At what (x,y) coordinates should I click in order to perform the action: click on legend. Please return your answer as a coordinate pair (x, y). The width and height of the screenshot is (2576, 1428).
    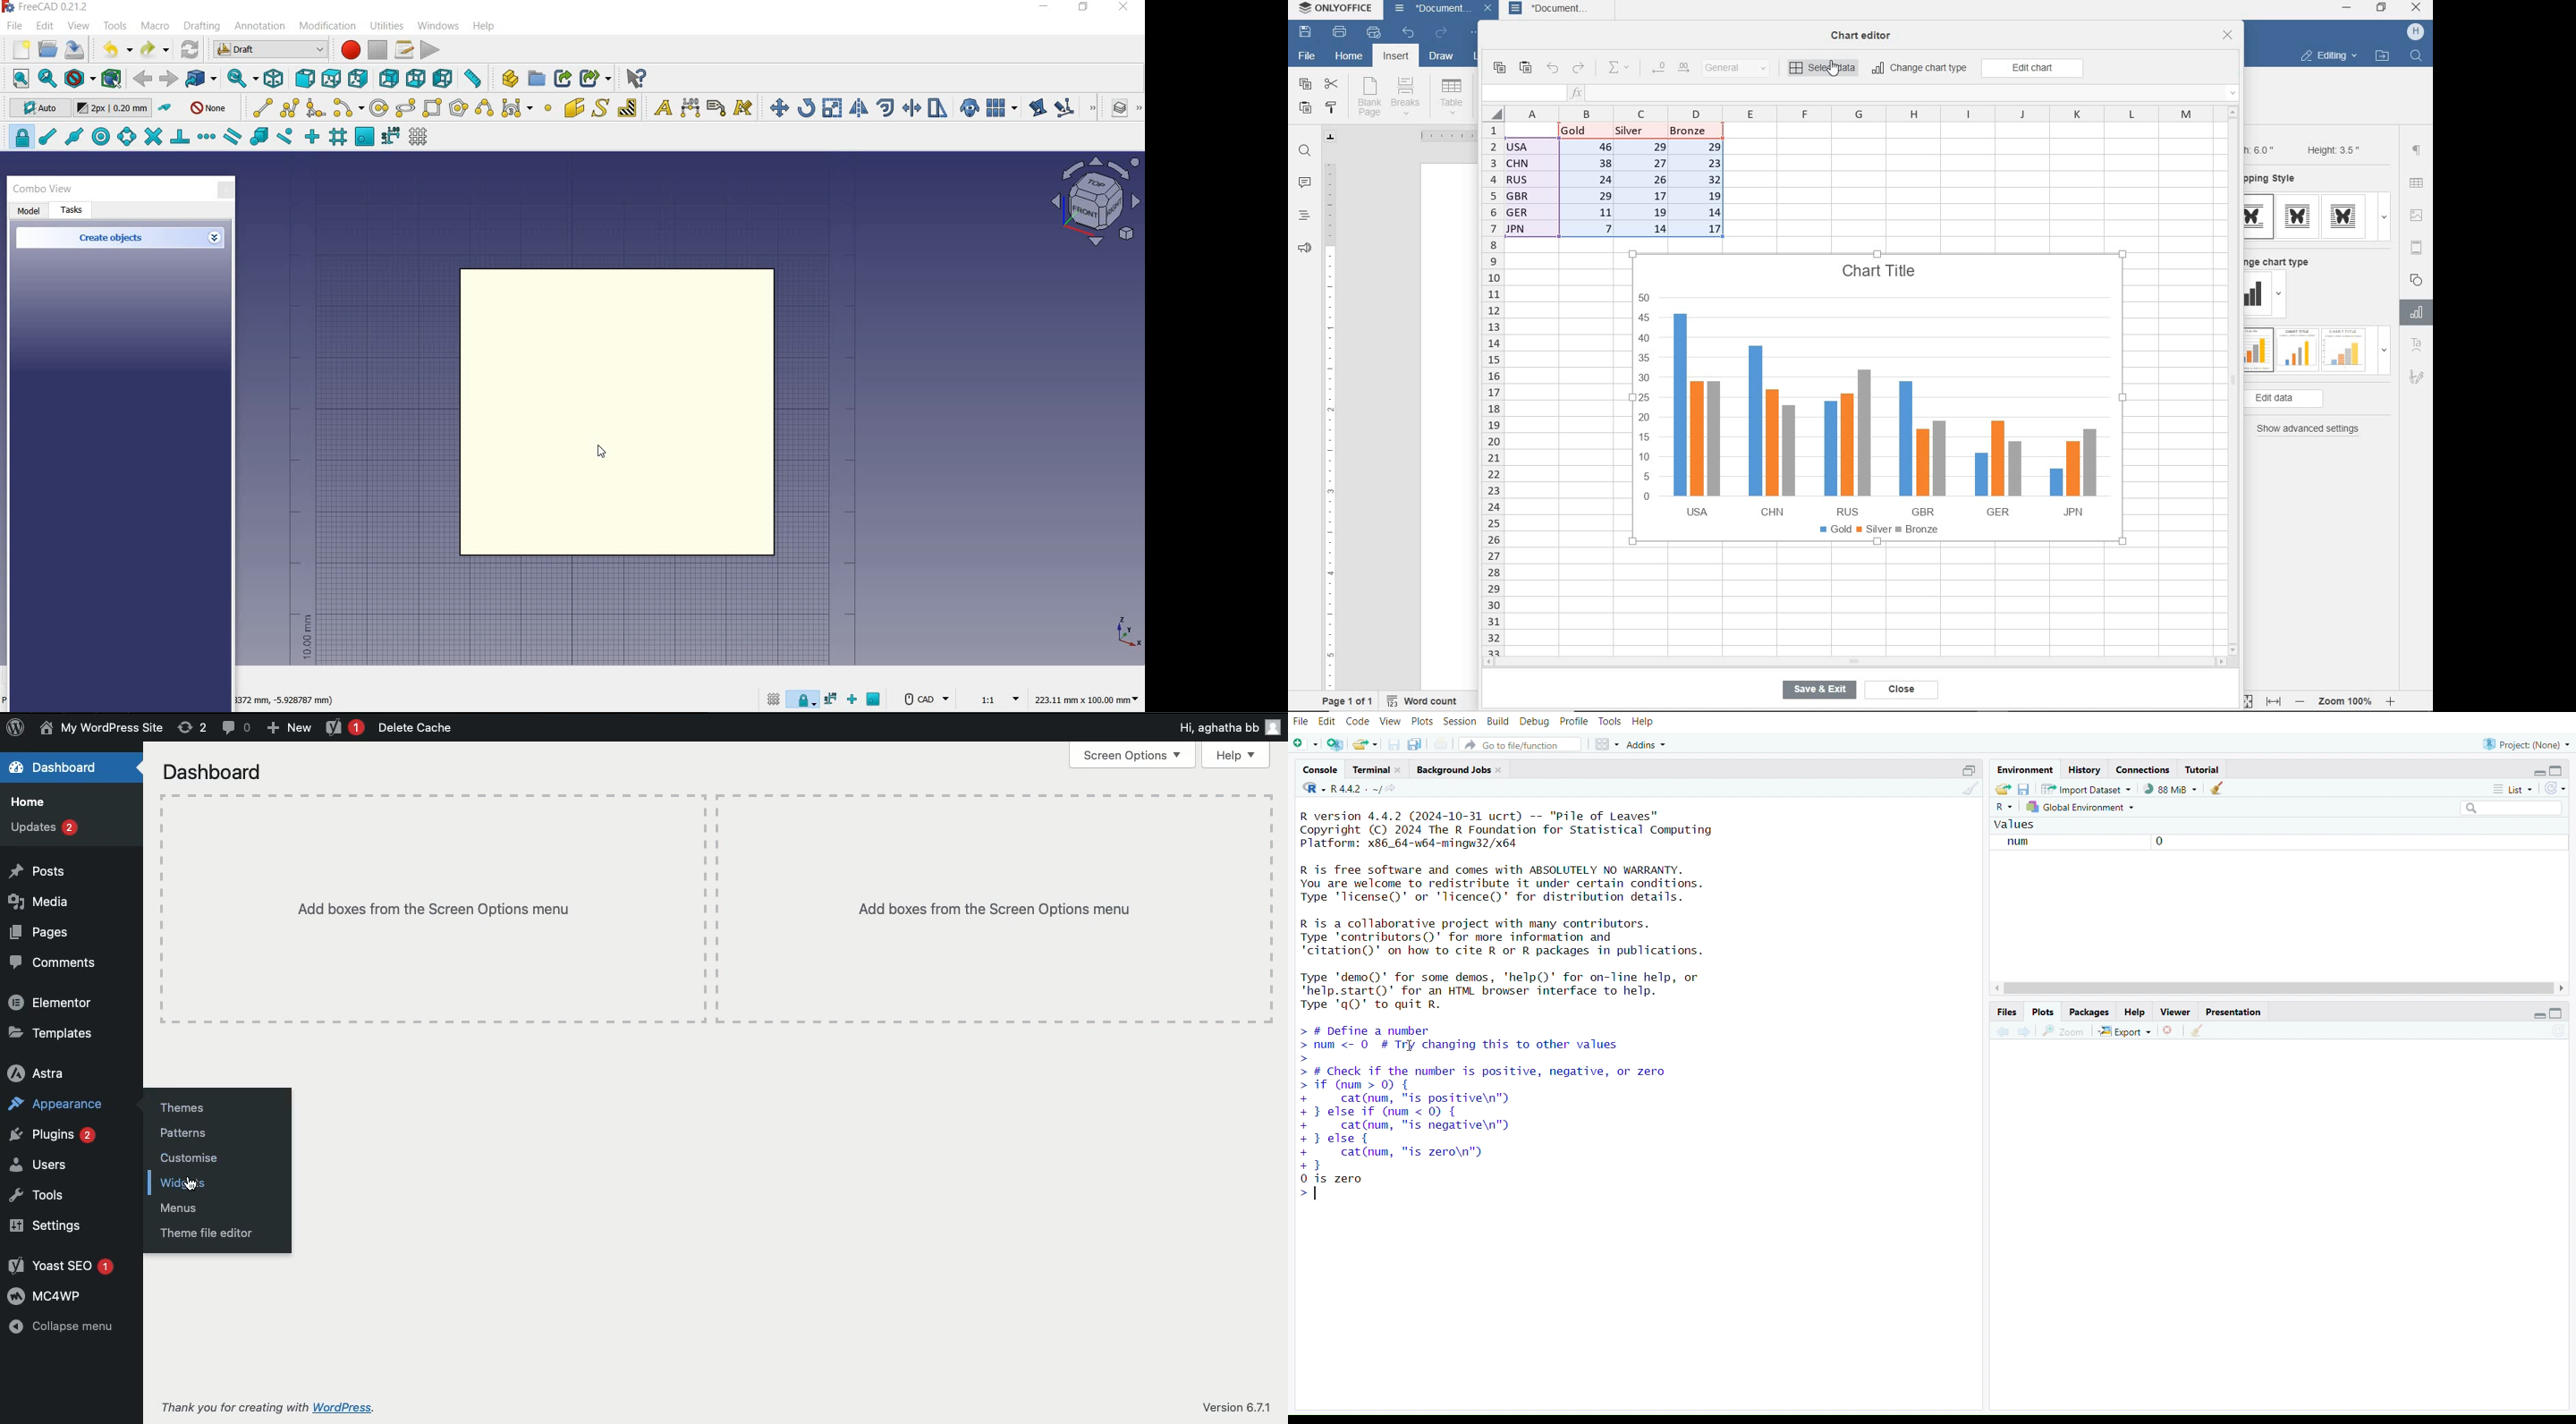
    Looking at the image, I should click on (1881, 531).